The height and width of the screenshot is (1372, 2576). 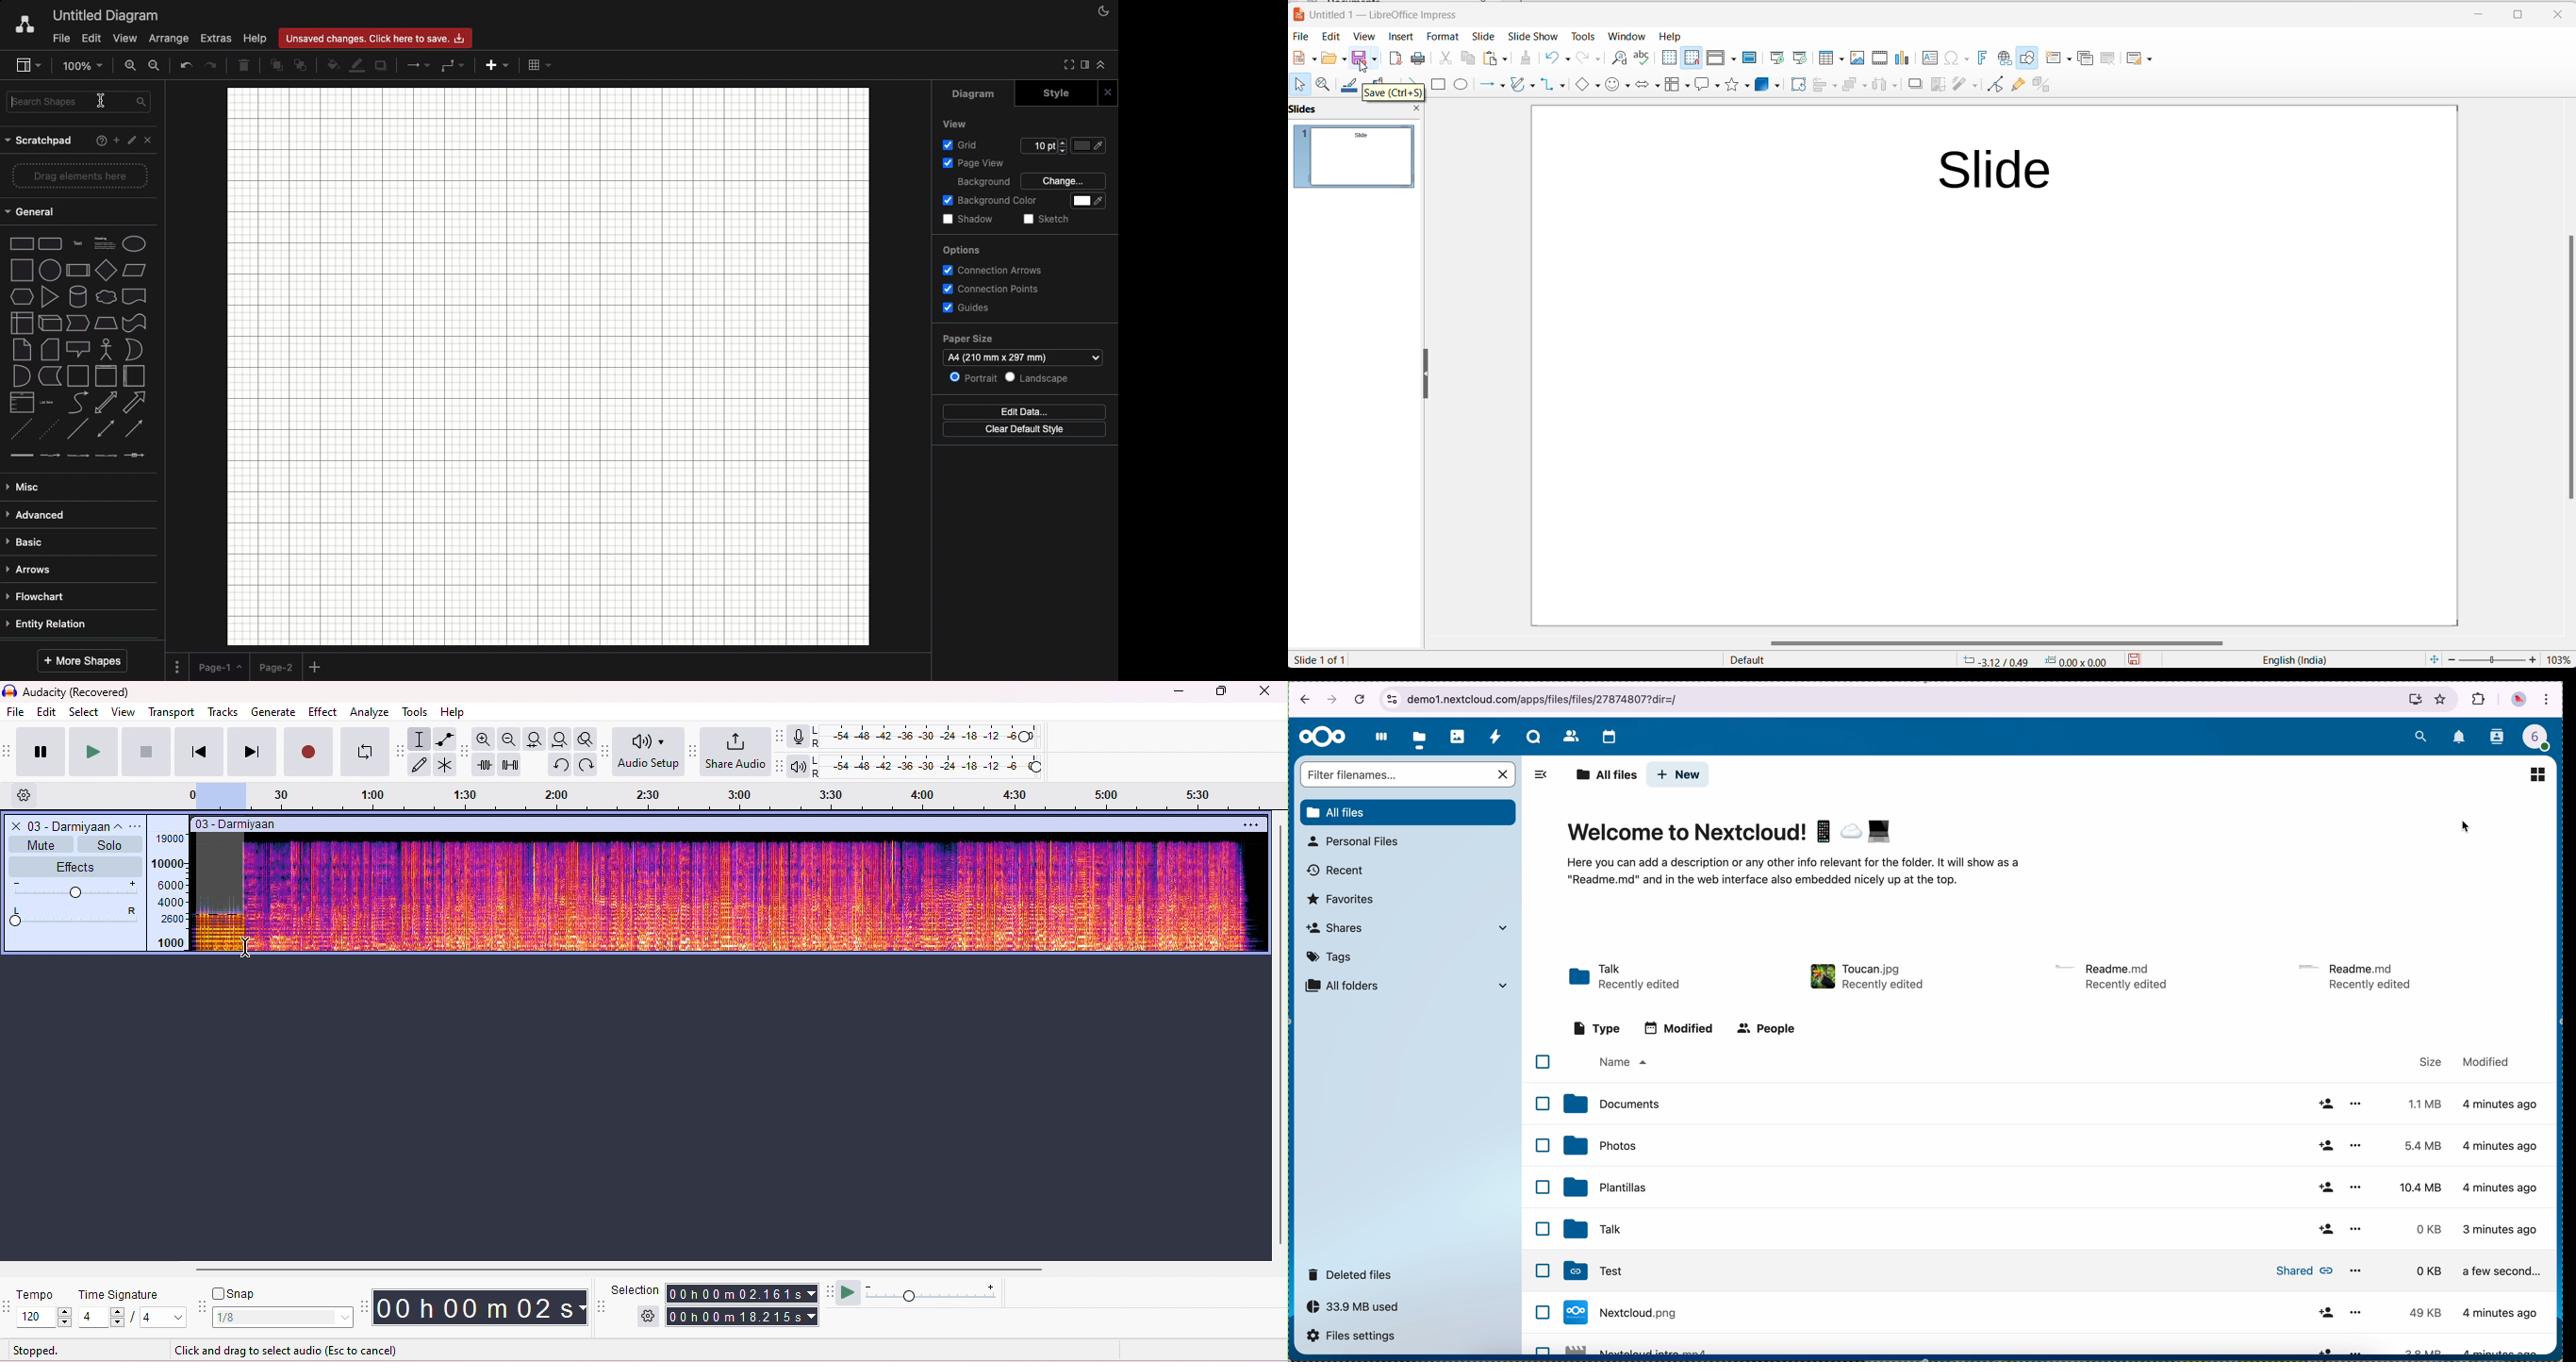 I want to click on transport, so click(x=172, y=713).